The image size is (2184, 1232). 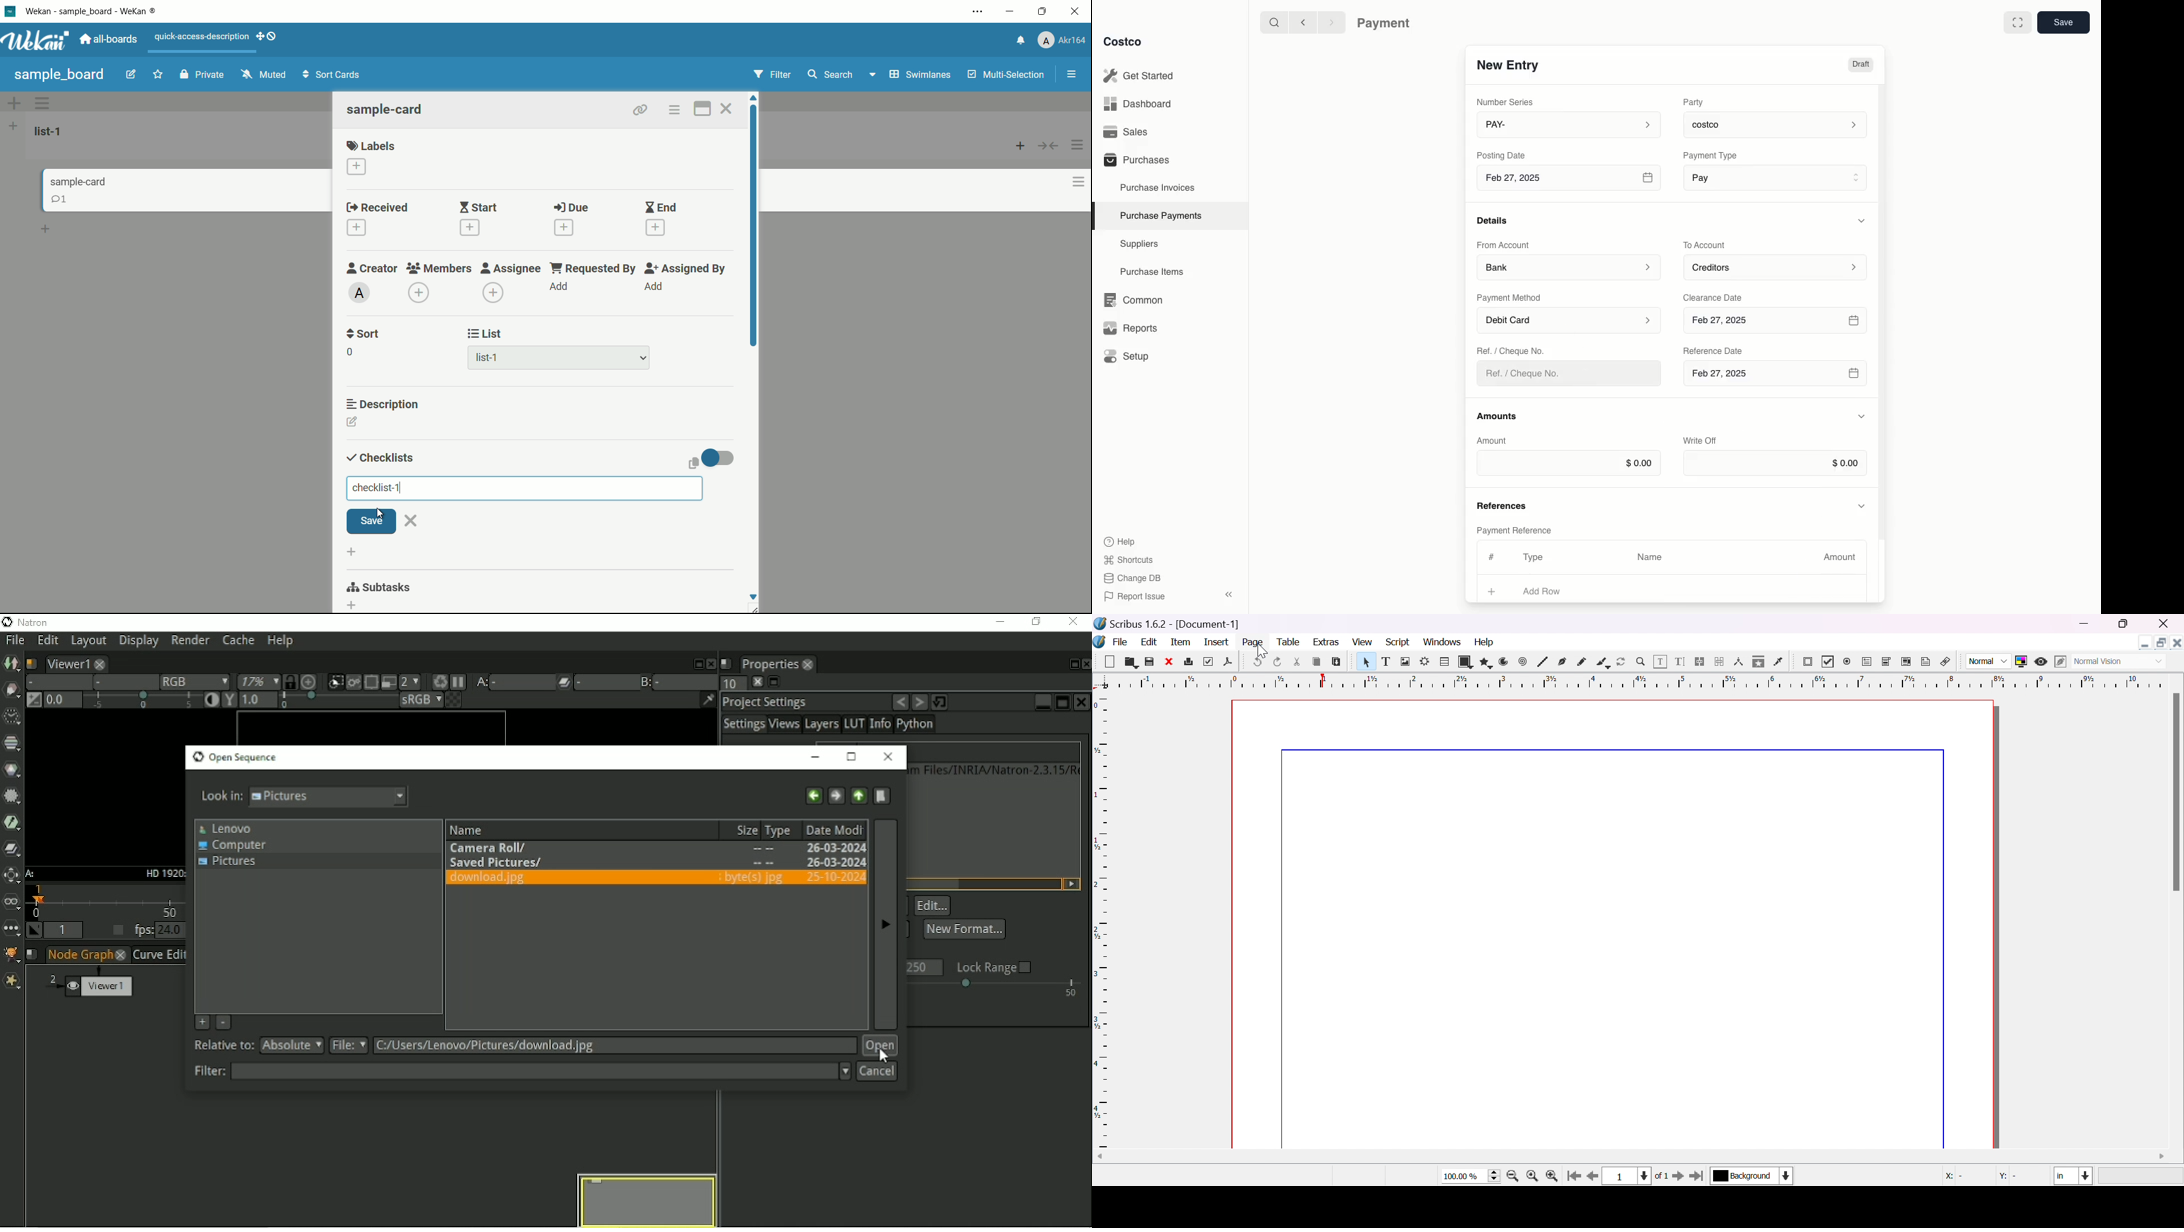 What do you see at coordinates (265, 74) in the screenshot?
I see ` Muted` at bounding box center [265, 74].